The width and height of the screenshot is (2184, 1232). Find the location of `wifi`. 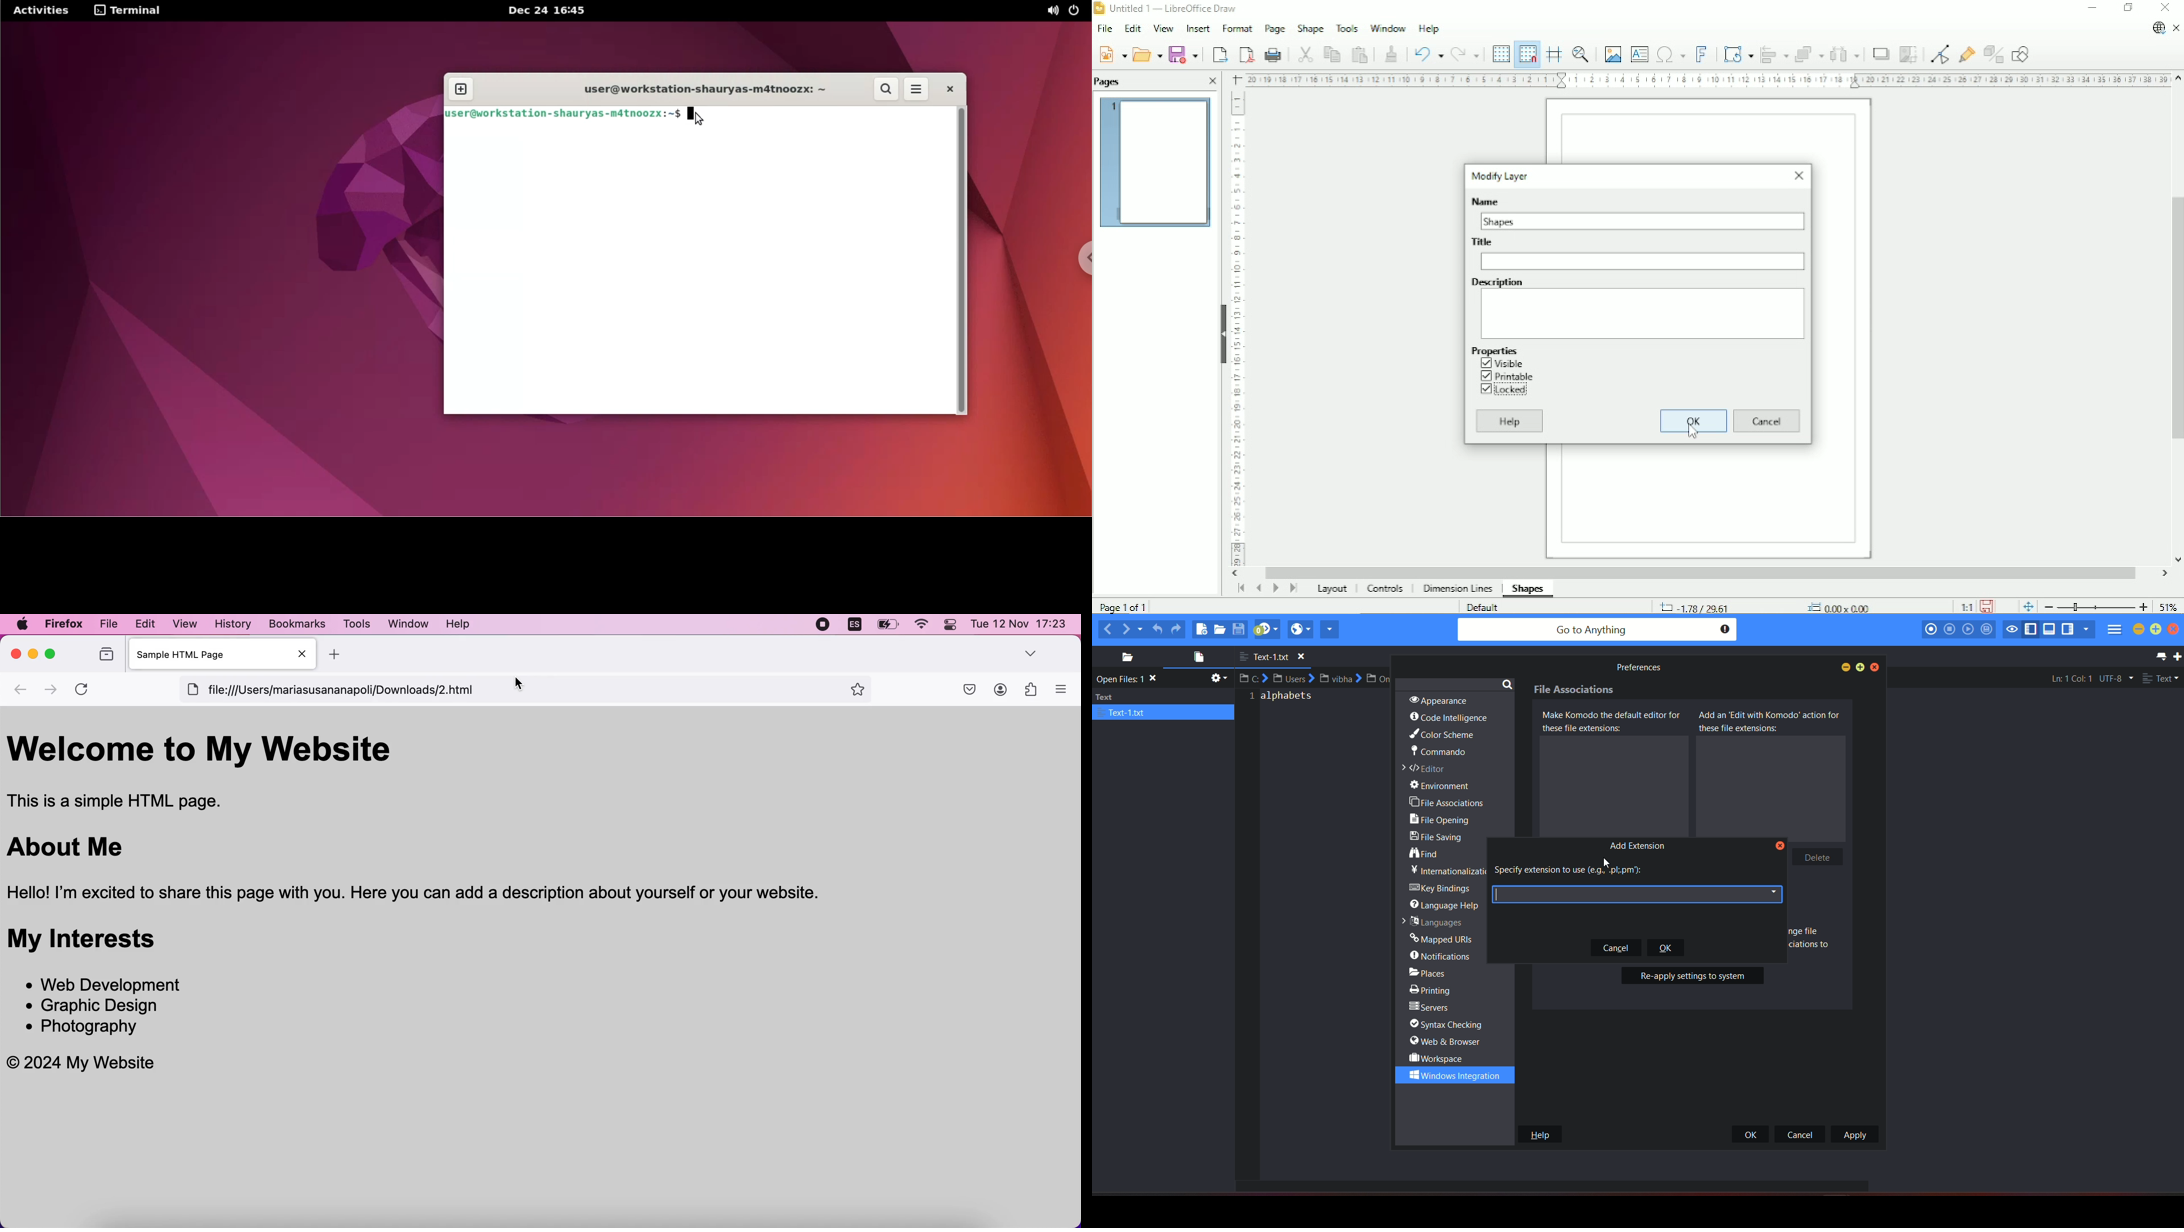

wifi is located at coordinates (922, 626).